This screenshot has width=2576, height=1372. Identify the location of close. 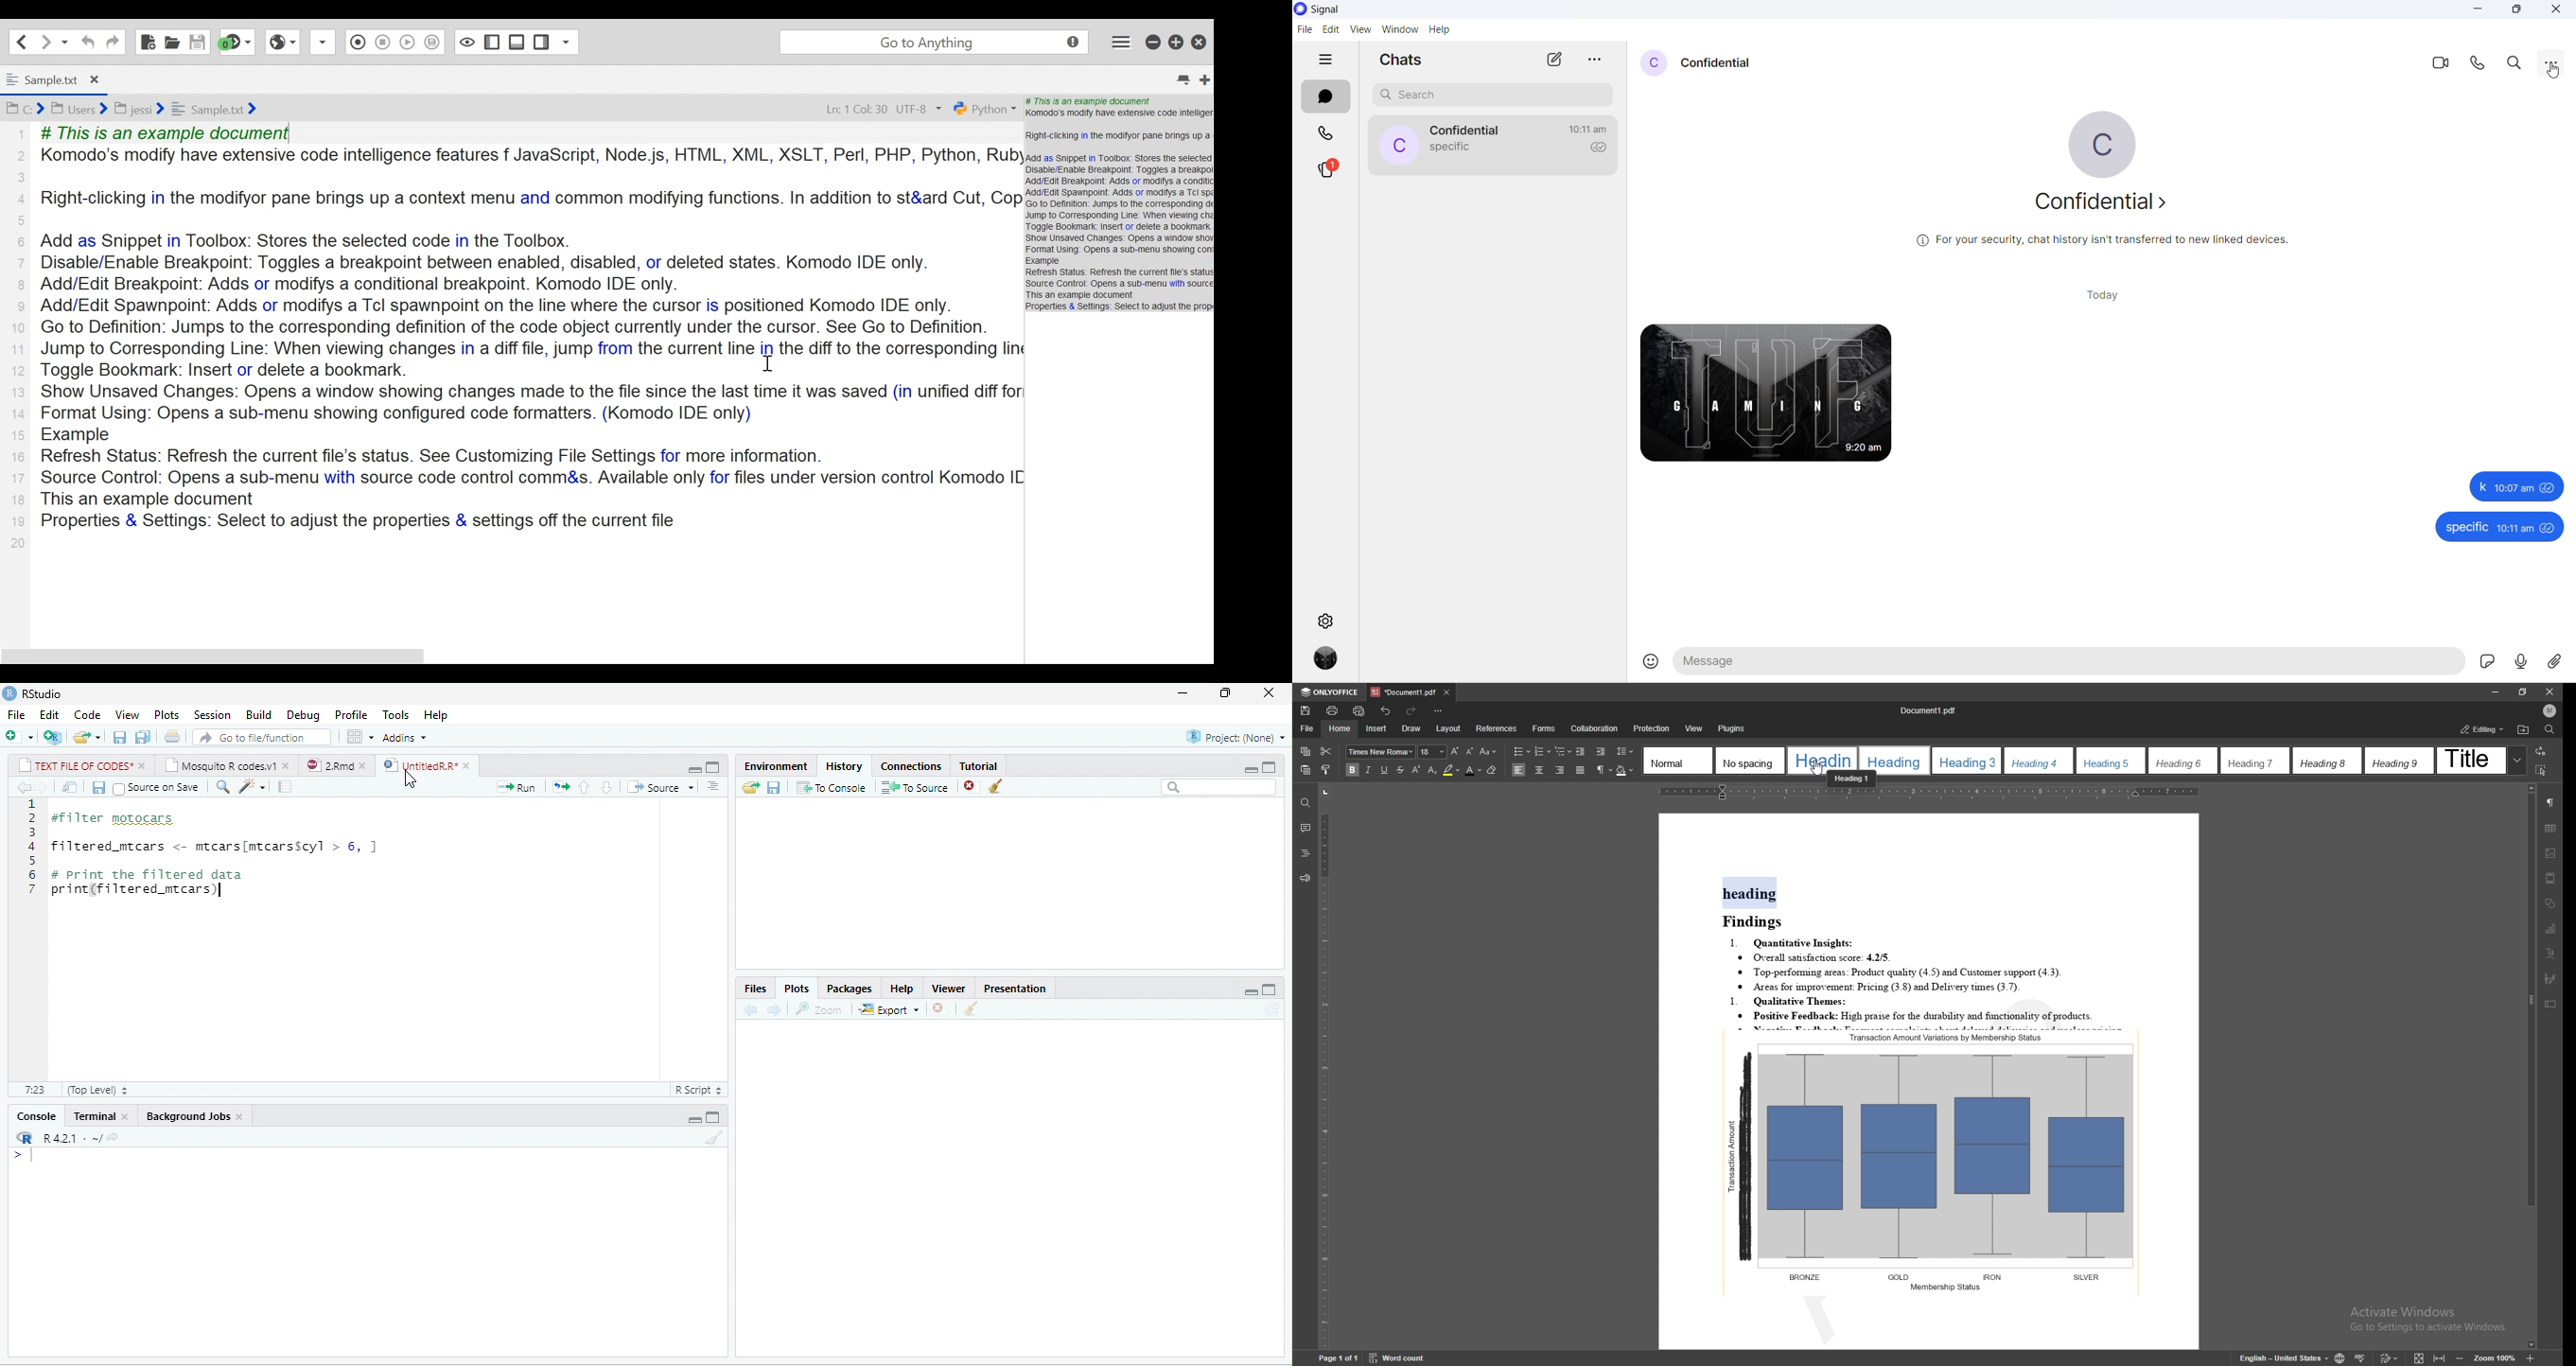
(1269, 692).